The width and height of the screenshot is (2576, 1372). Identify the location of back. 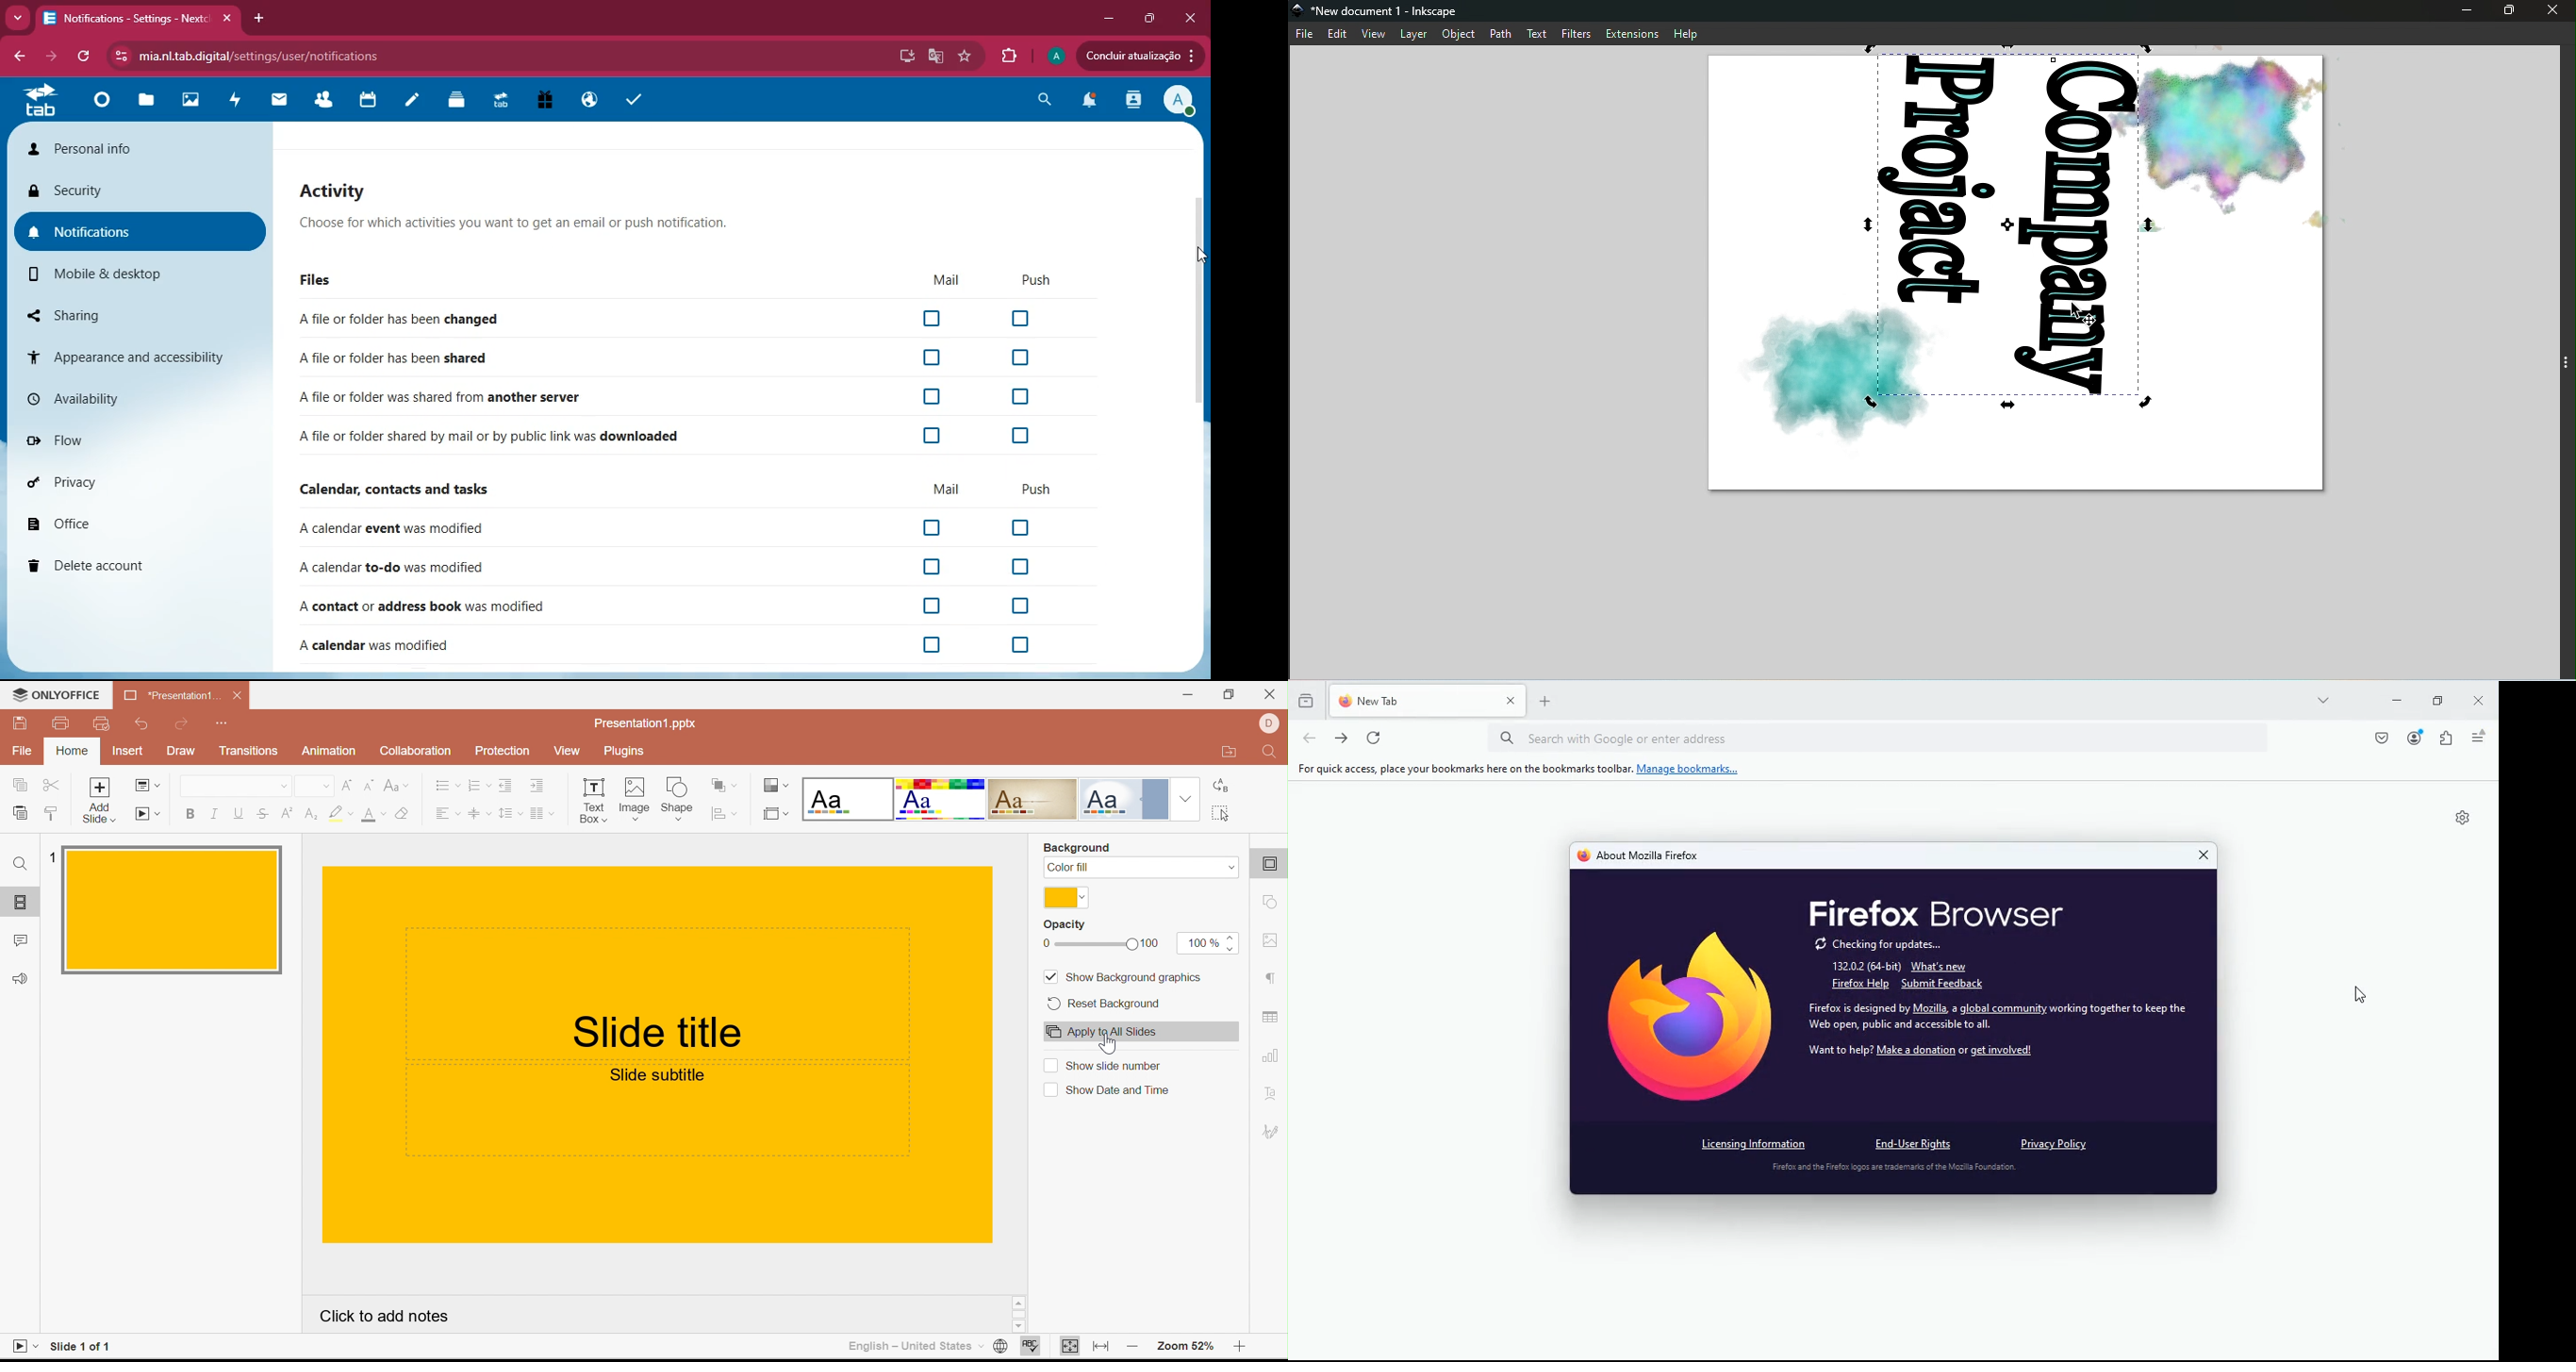
(51, 59).